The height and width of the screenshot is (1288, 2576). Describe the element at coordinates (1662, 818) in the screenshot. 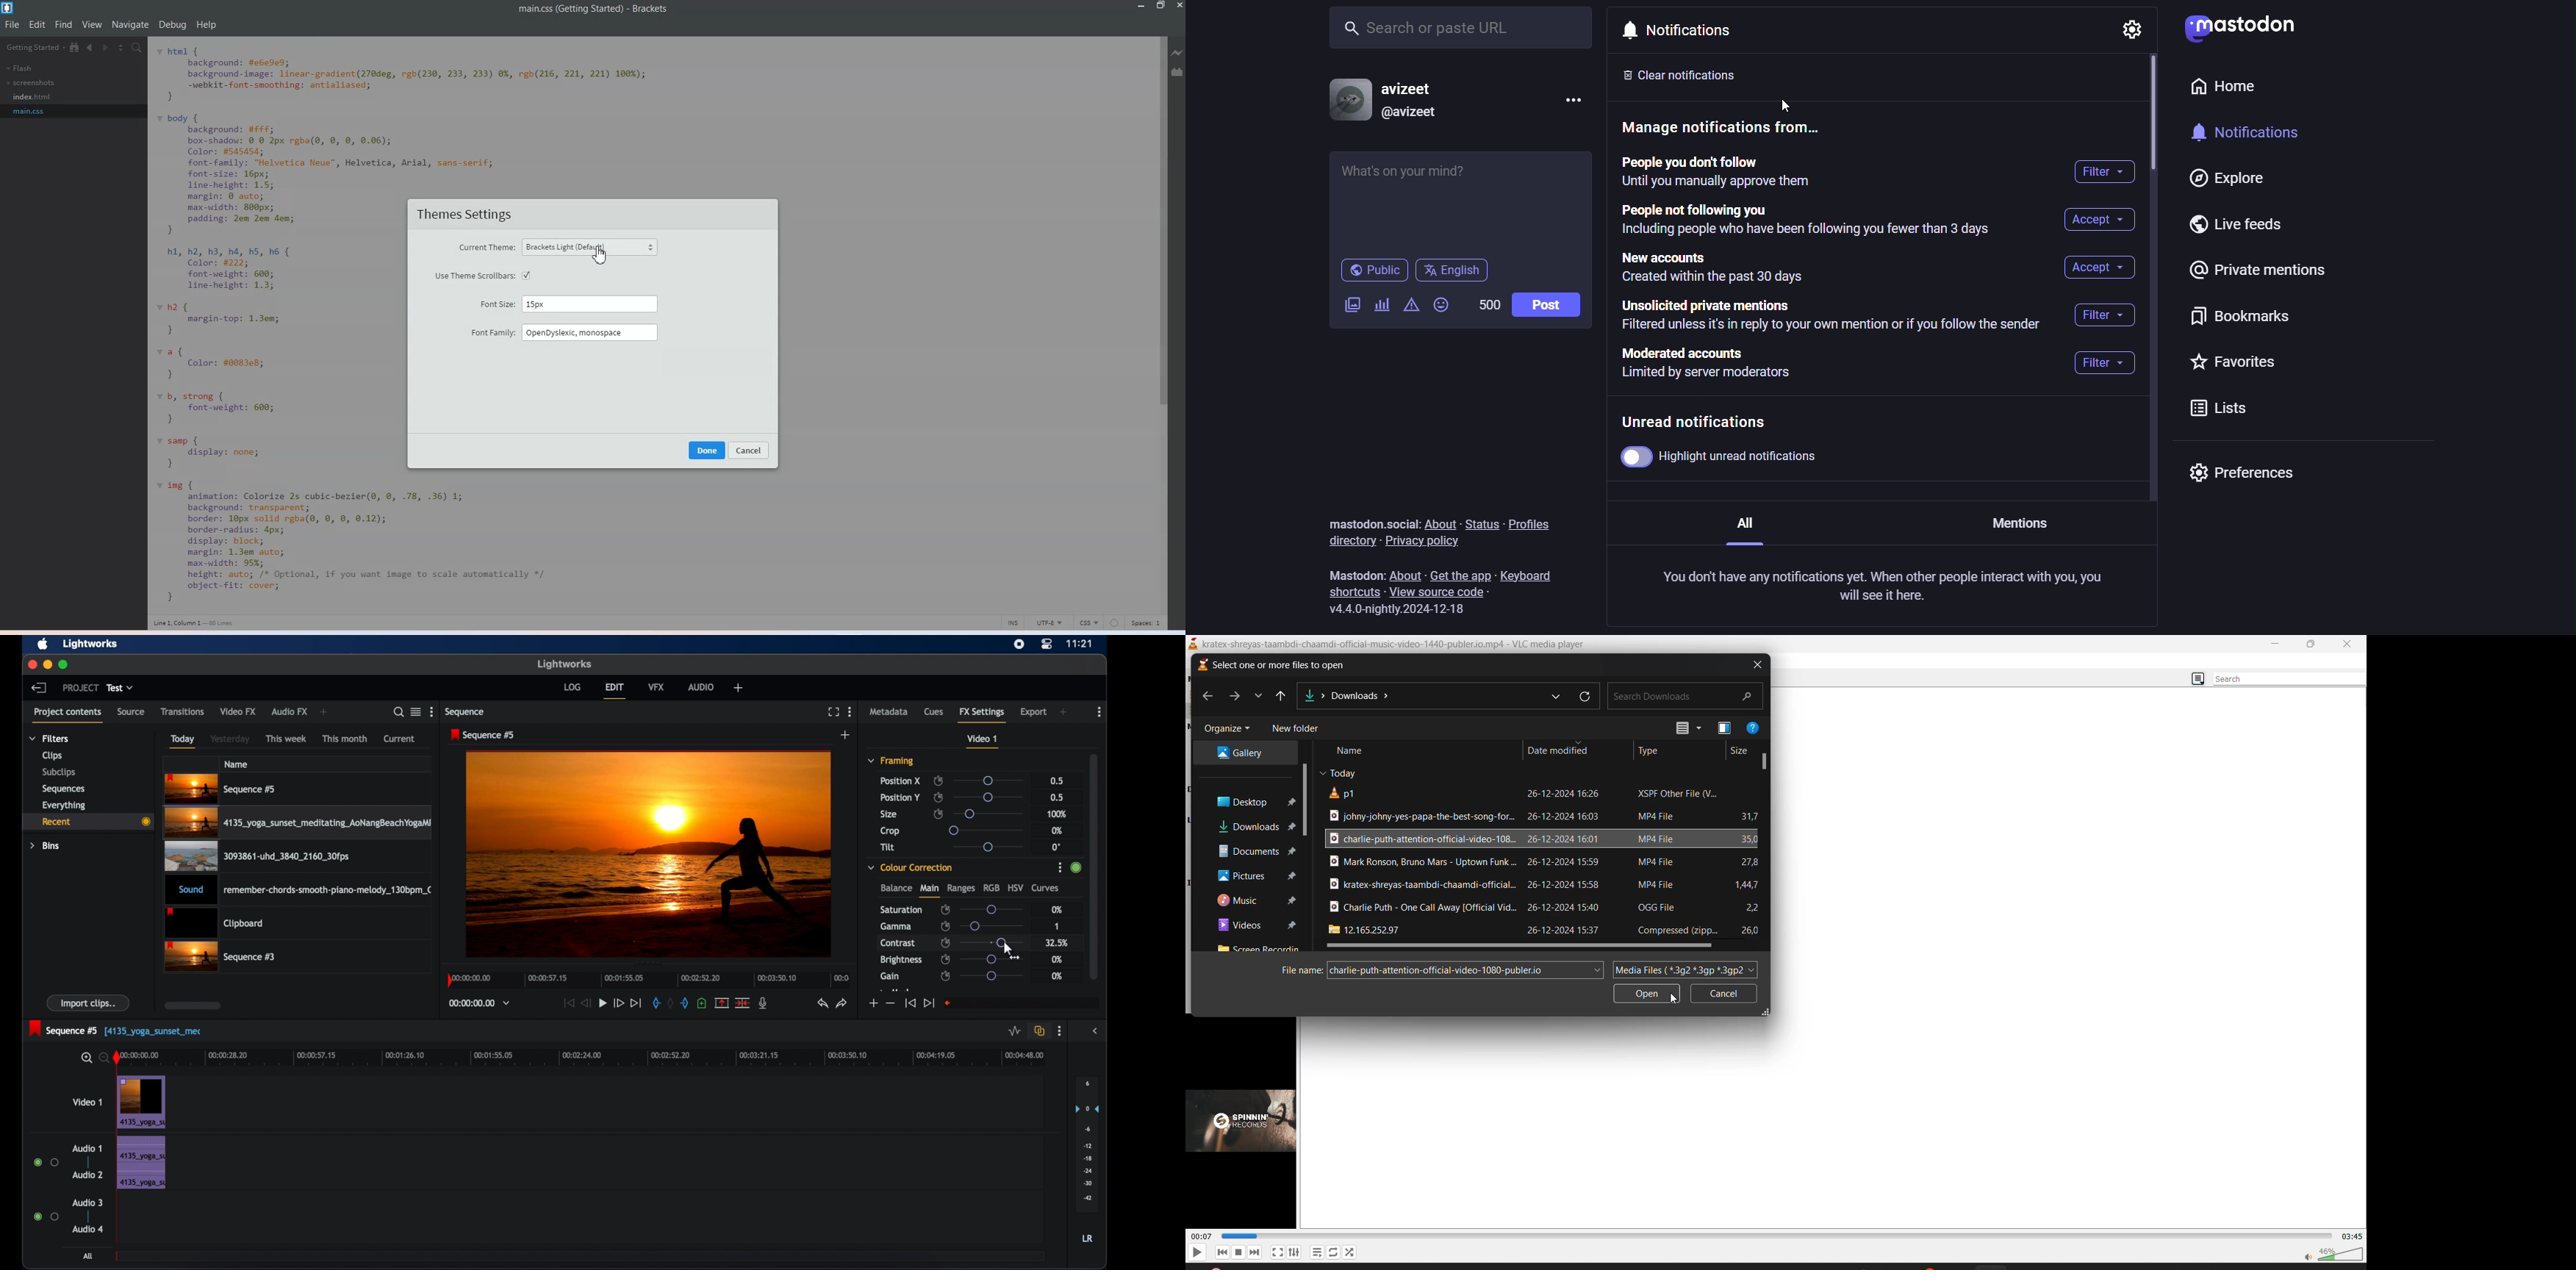

I see `file type` at that location.